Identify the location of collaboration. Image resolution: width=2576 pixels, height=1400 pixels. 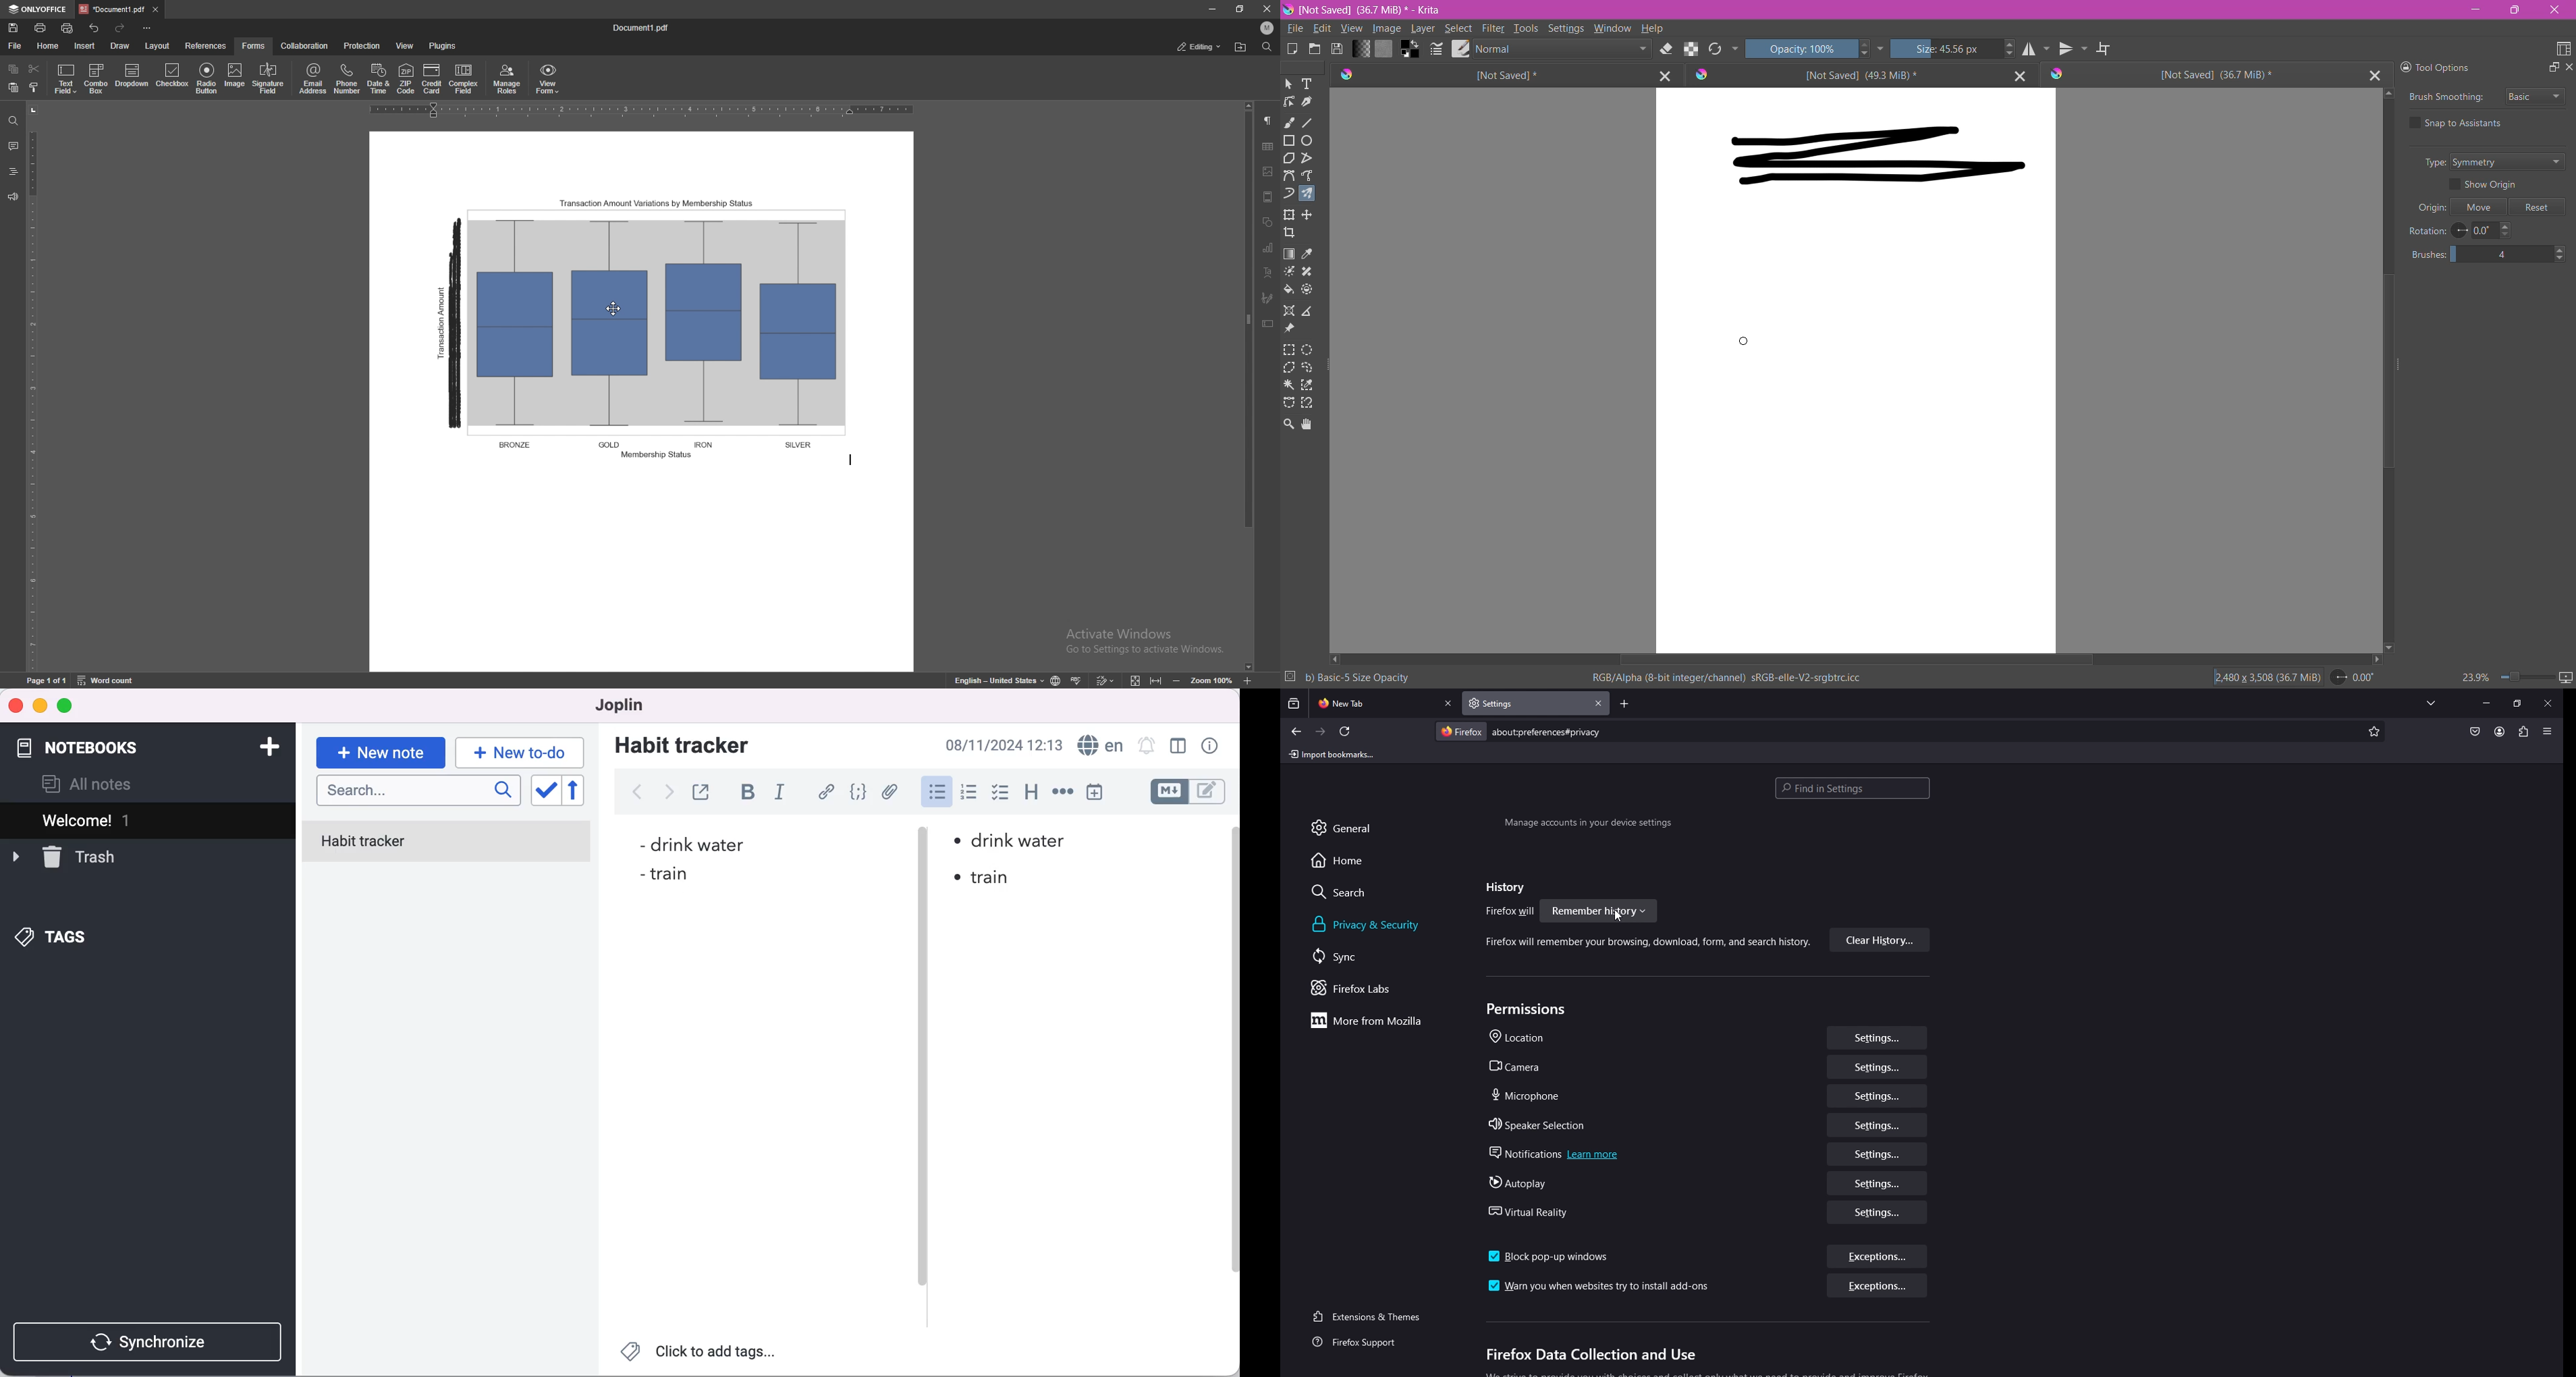
(305, 46).